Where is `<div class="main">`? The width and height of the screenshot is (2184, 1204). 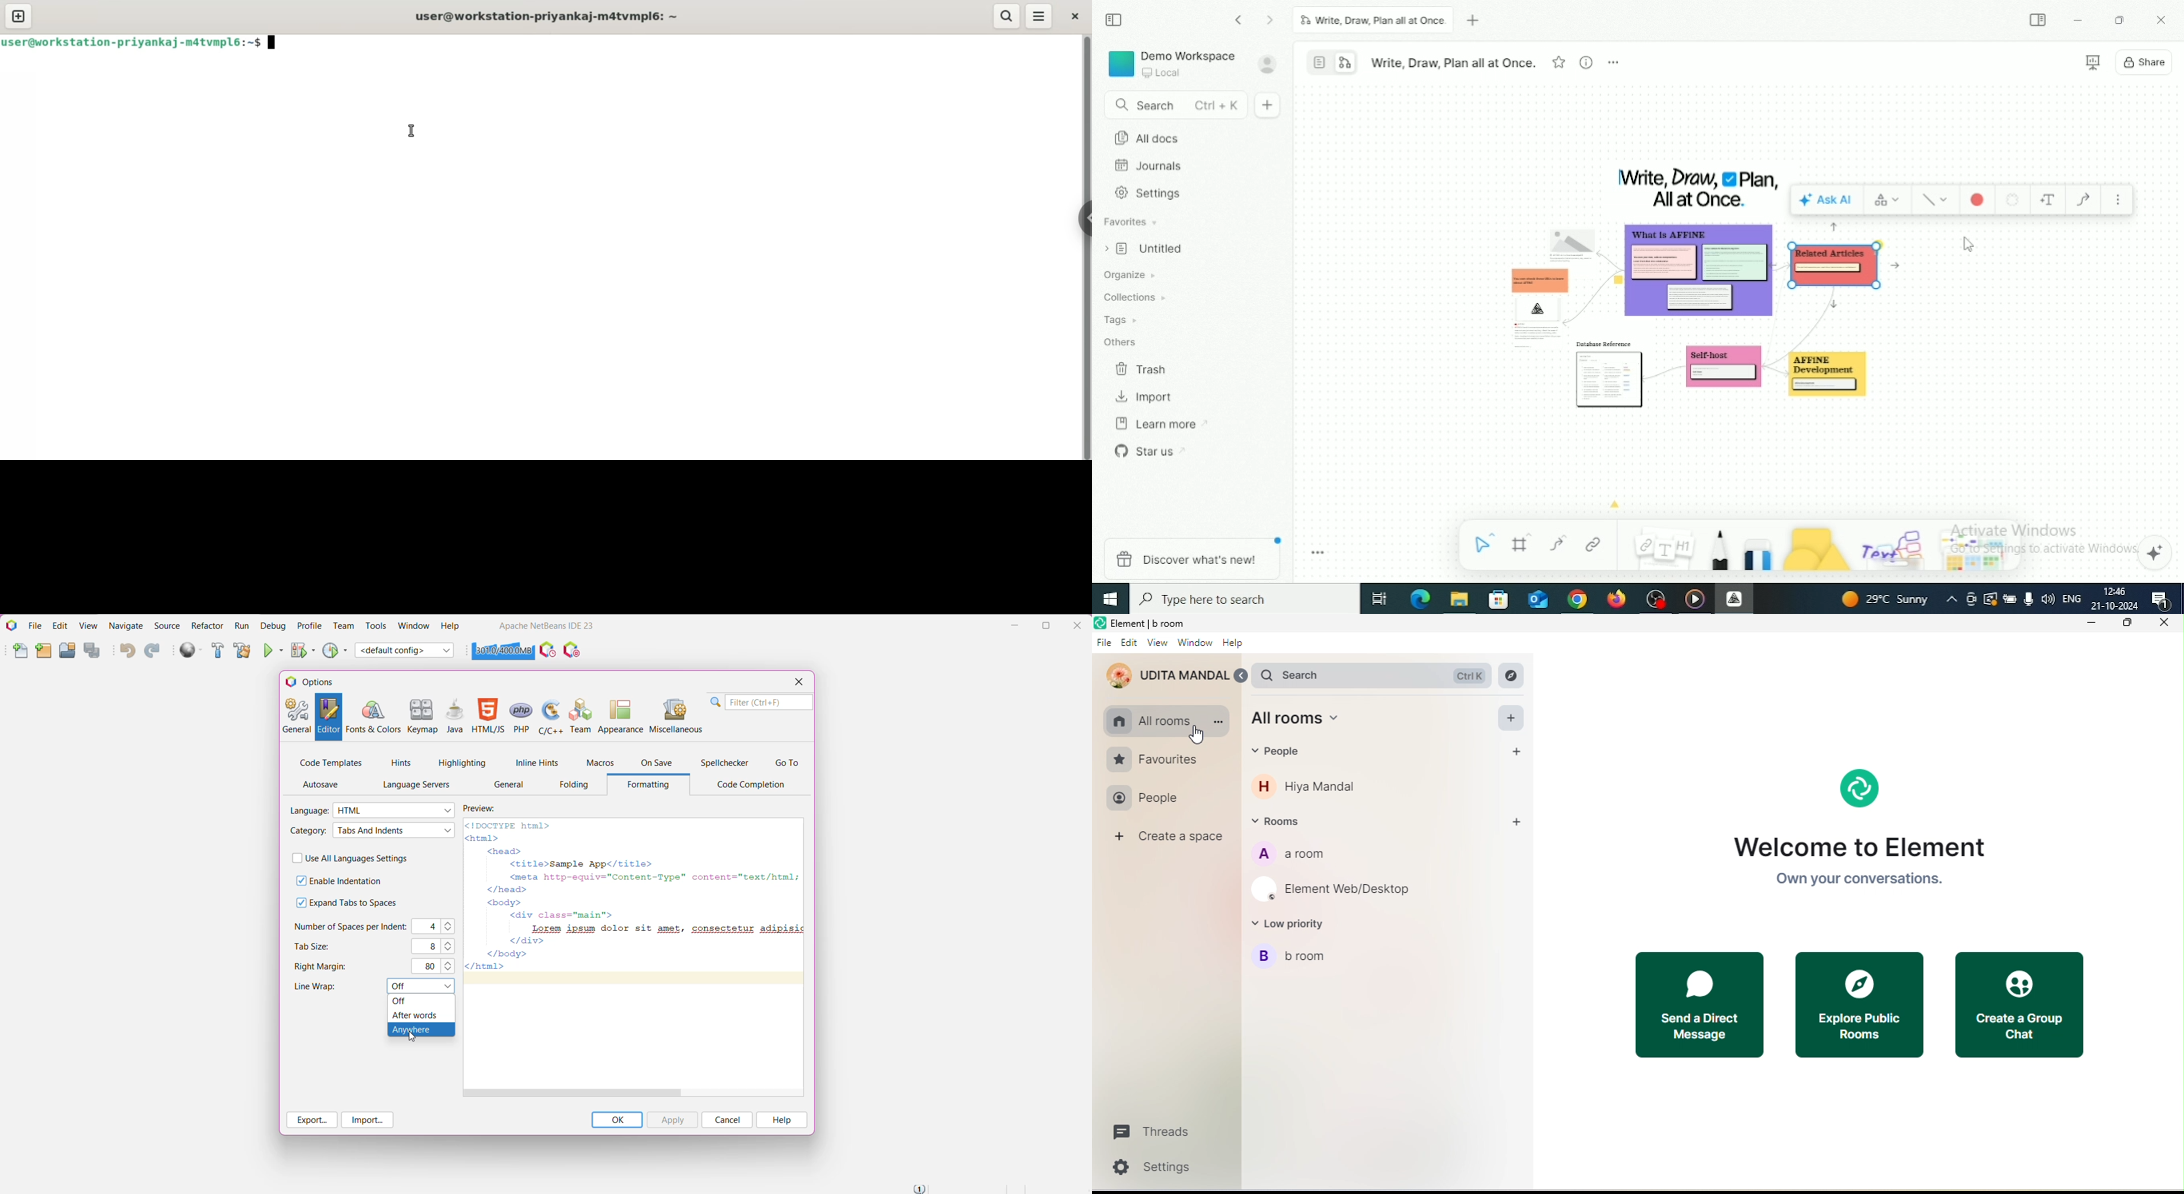
<div class="main"> is located at coordinates (561, 916).